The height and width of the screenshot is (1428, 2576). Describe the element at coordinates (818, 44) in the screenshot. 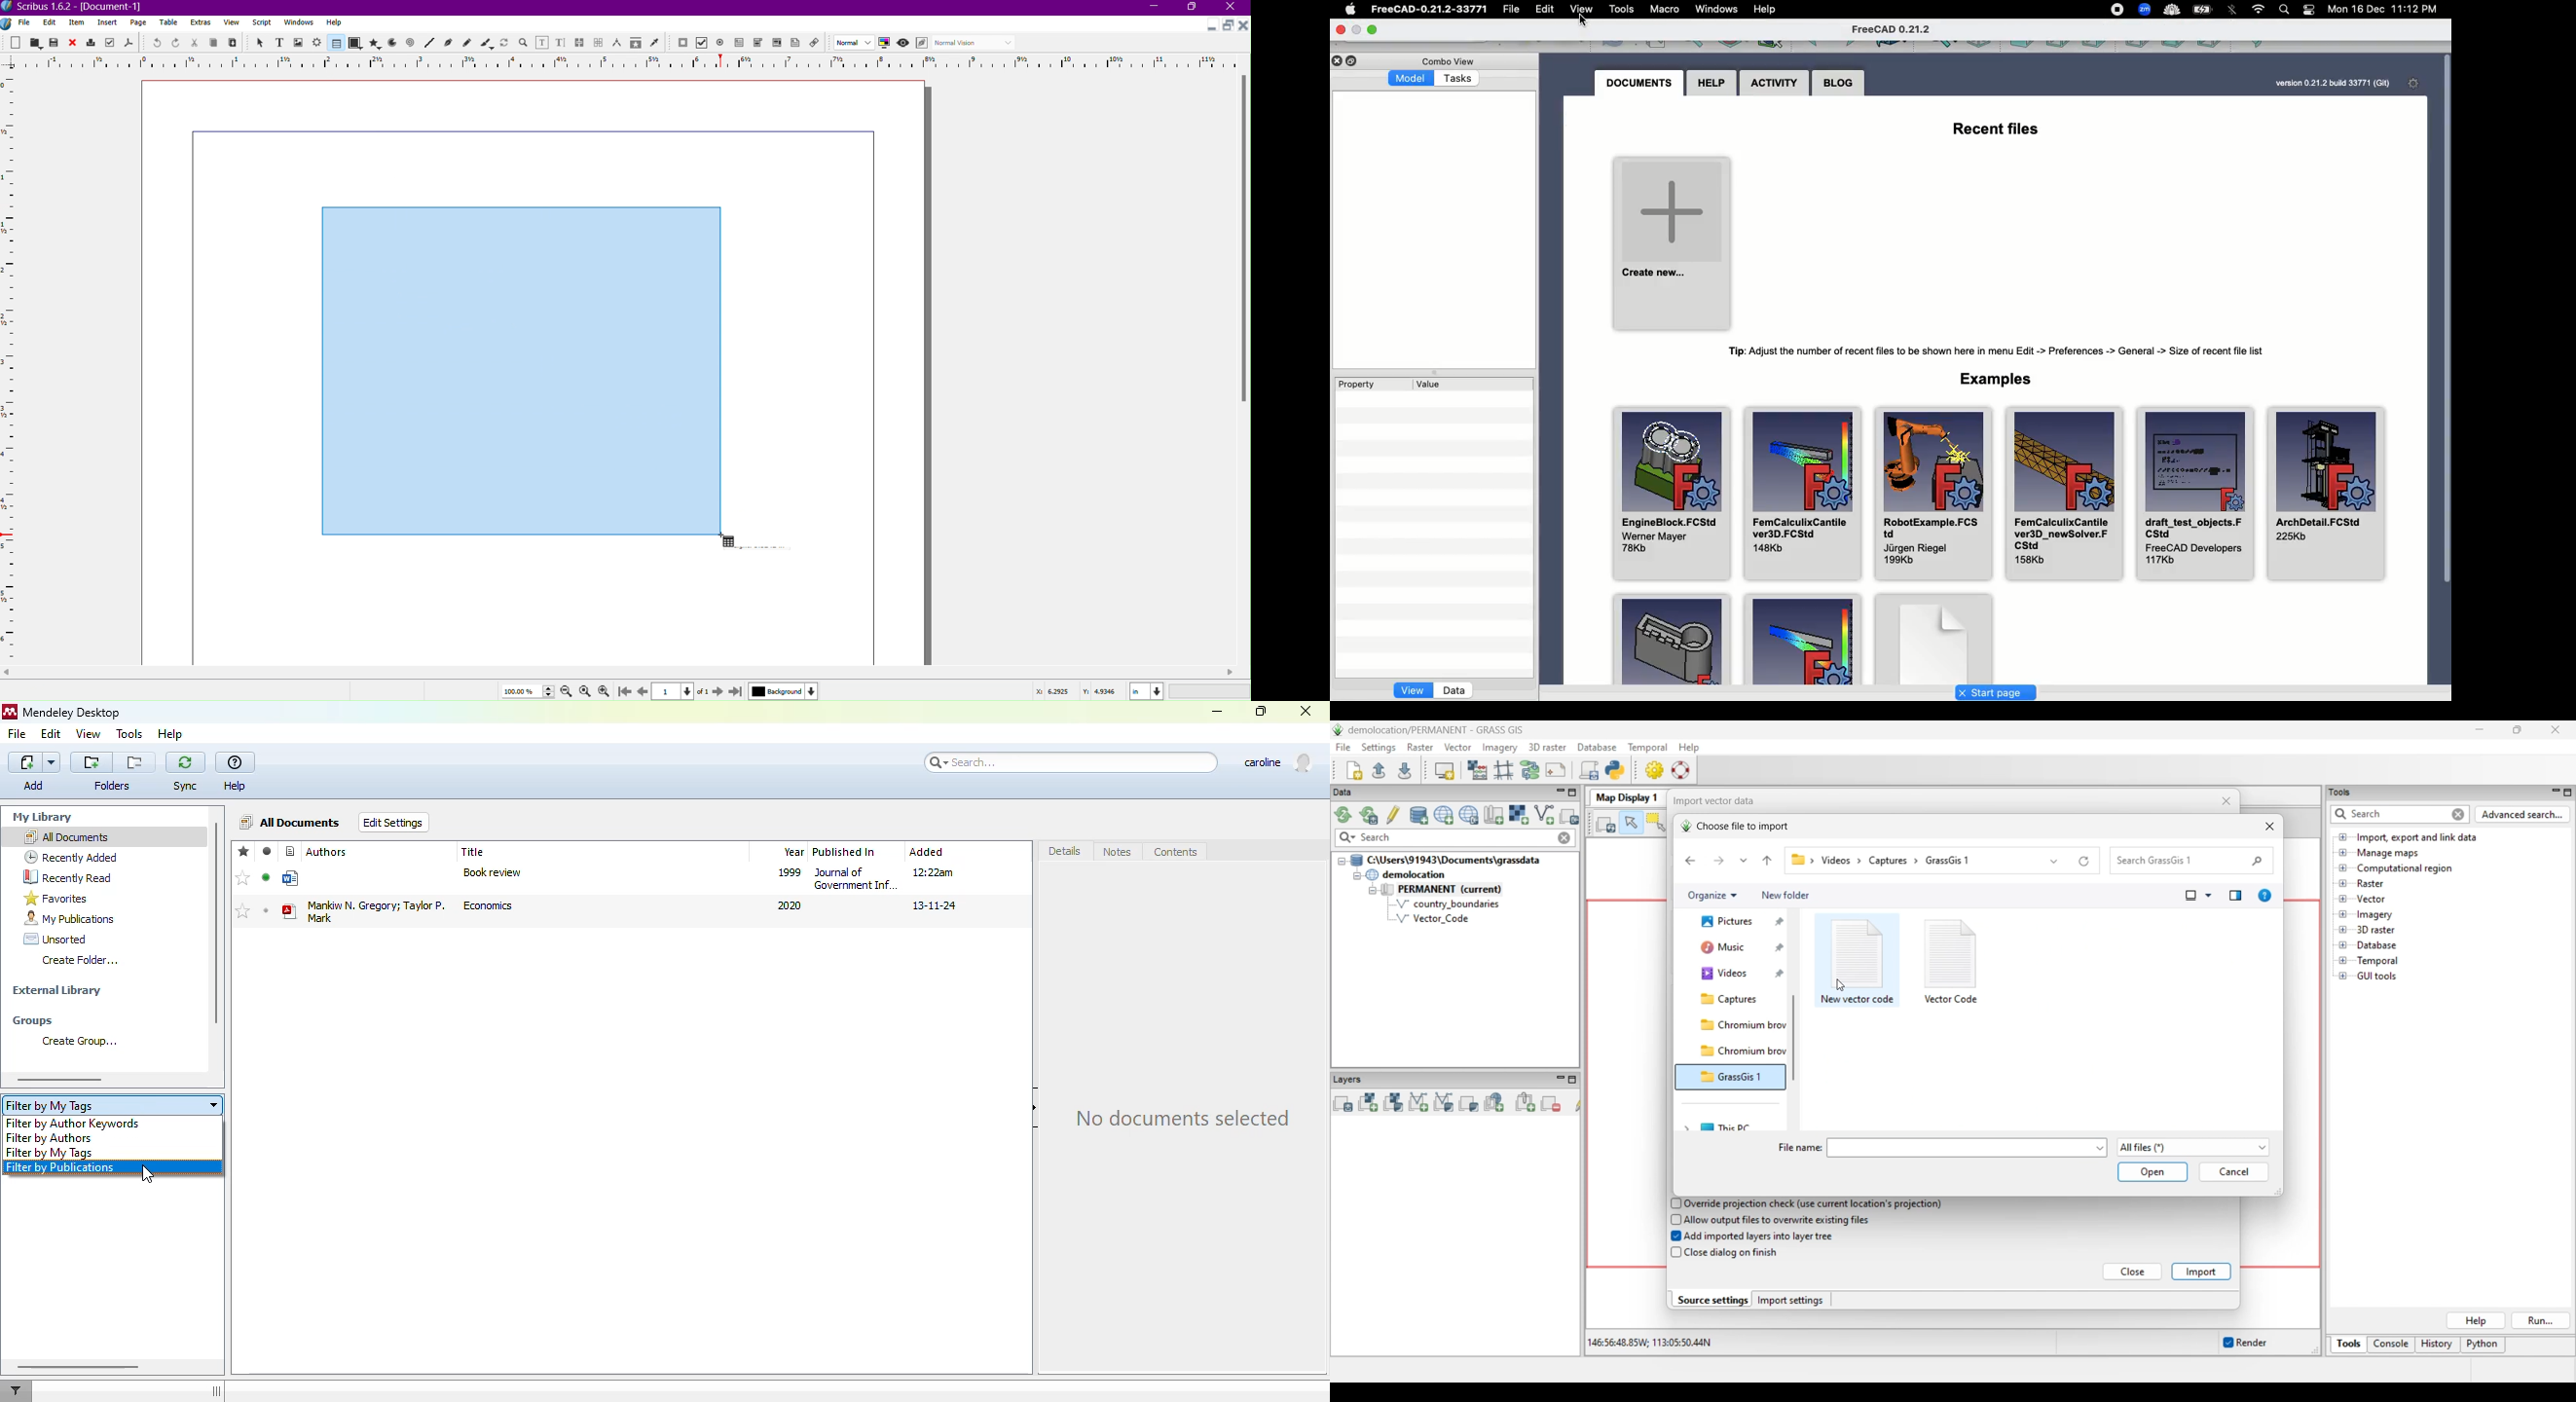

I see `Link Annotation` at that location.